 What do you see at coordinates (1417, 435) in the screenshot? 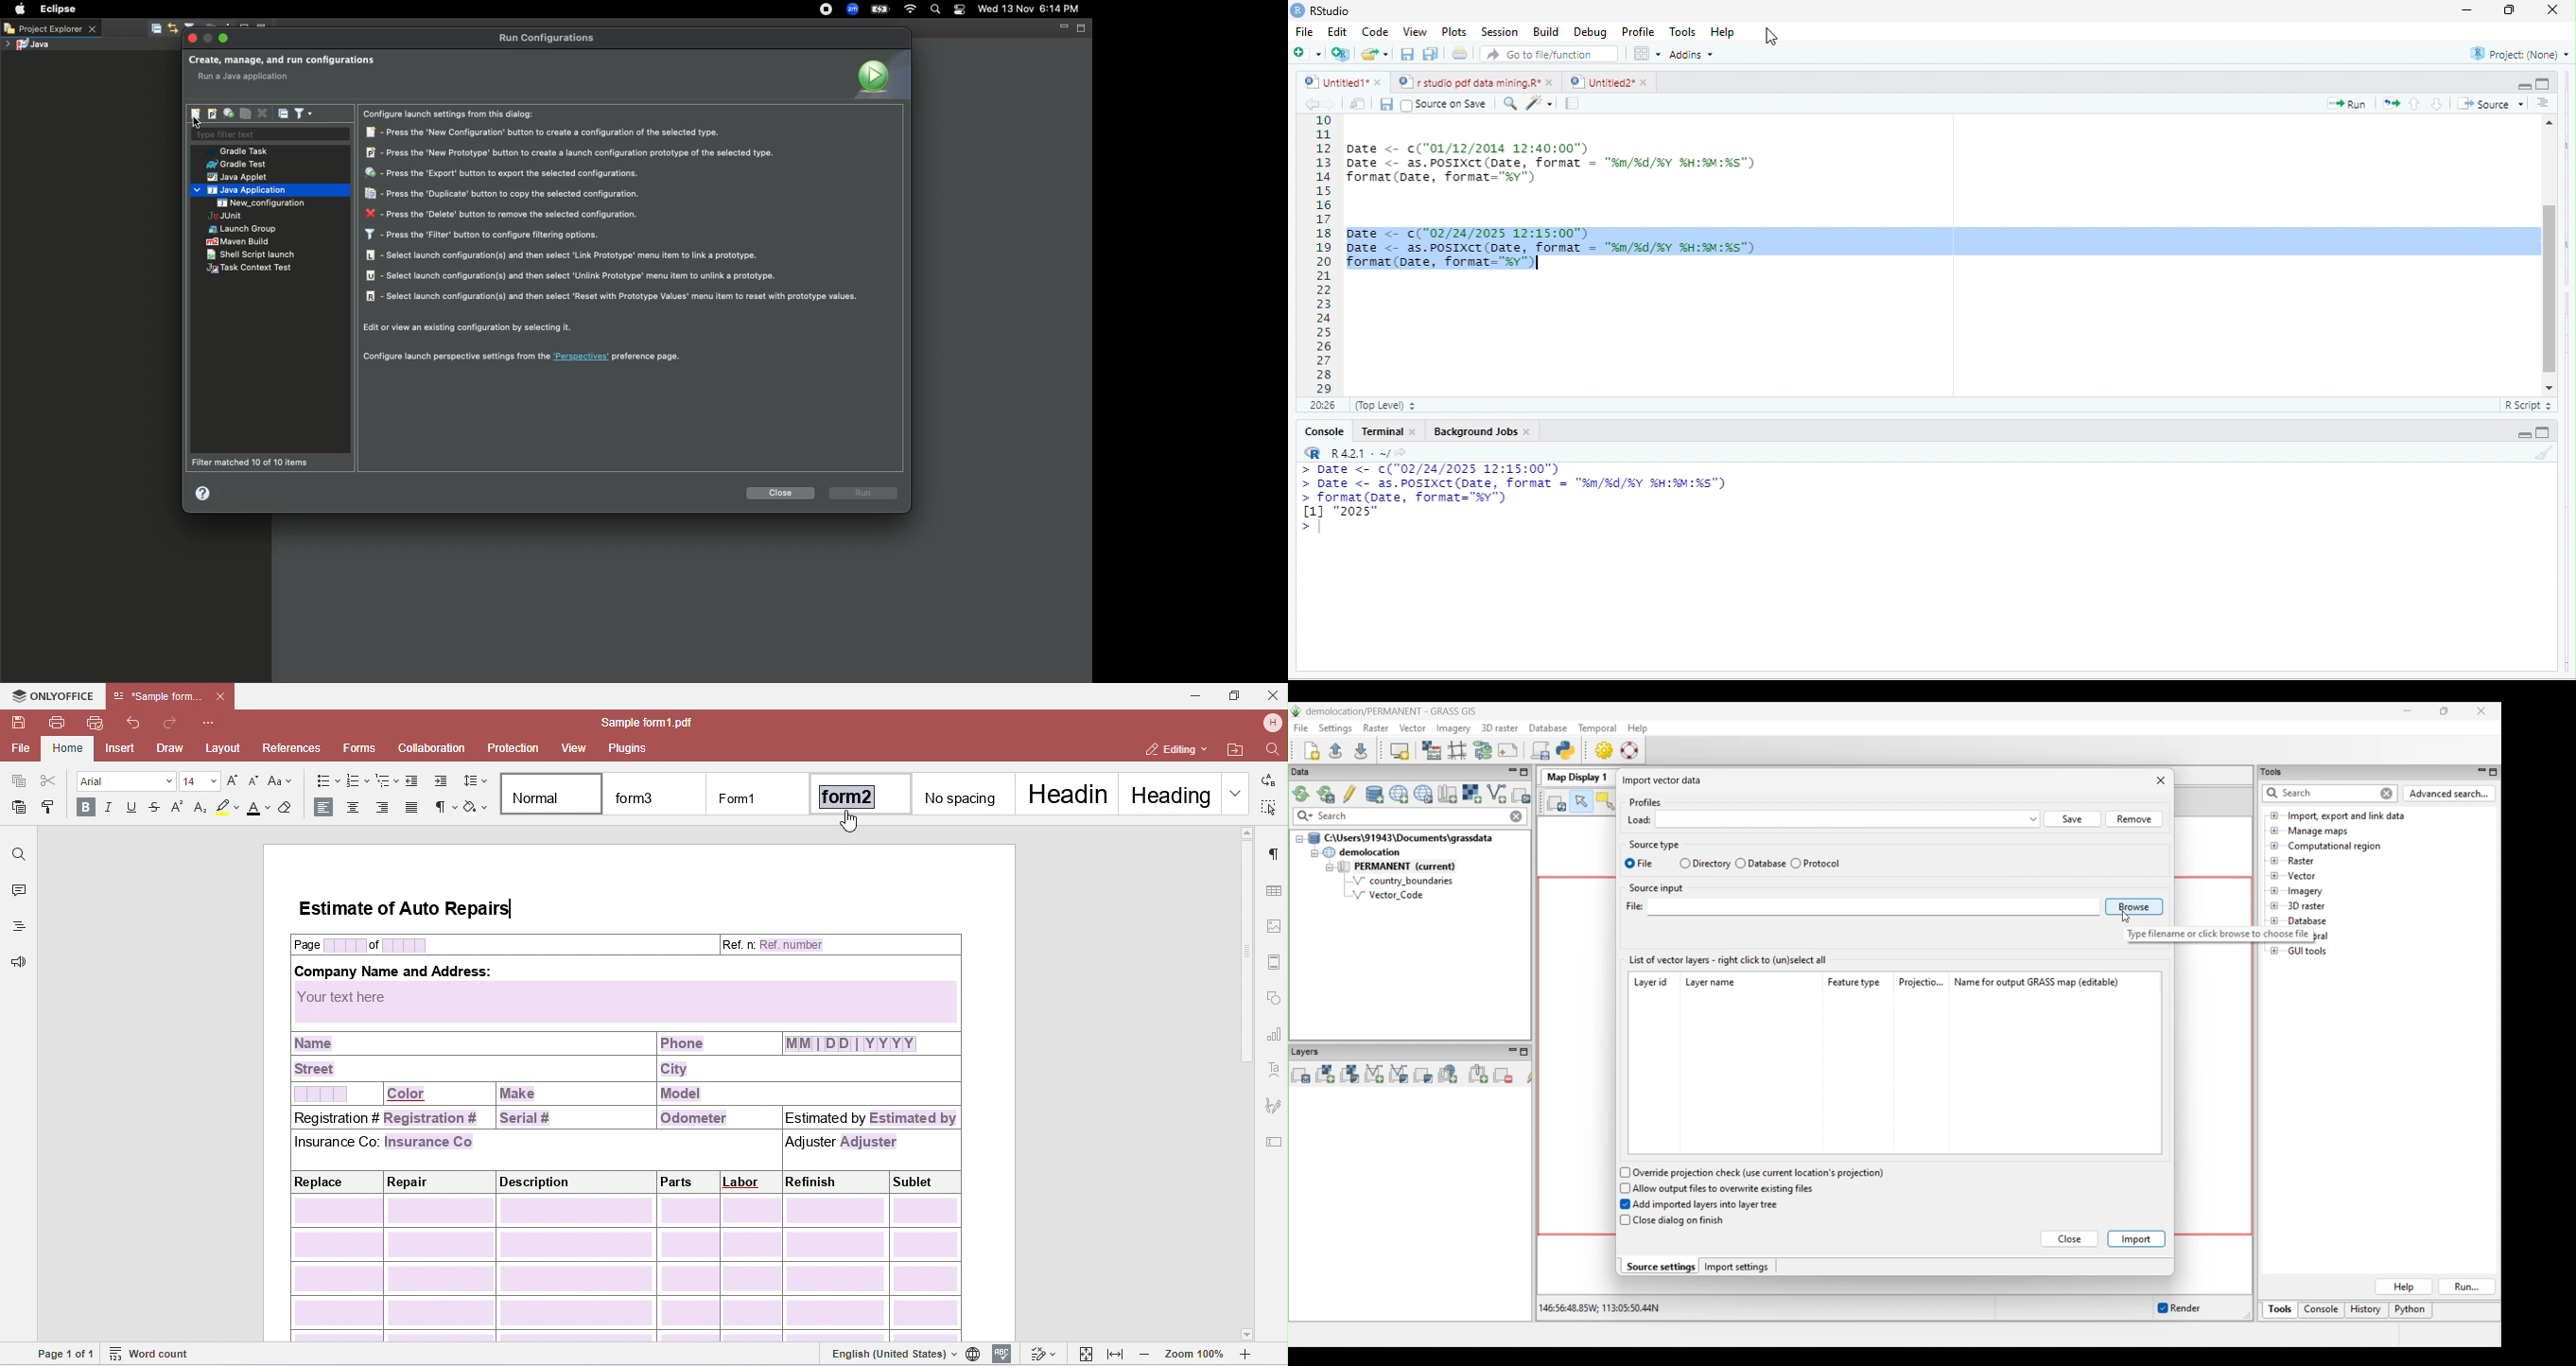
I see `close` at bounding box center [1417, 435].